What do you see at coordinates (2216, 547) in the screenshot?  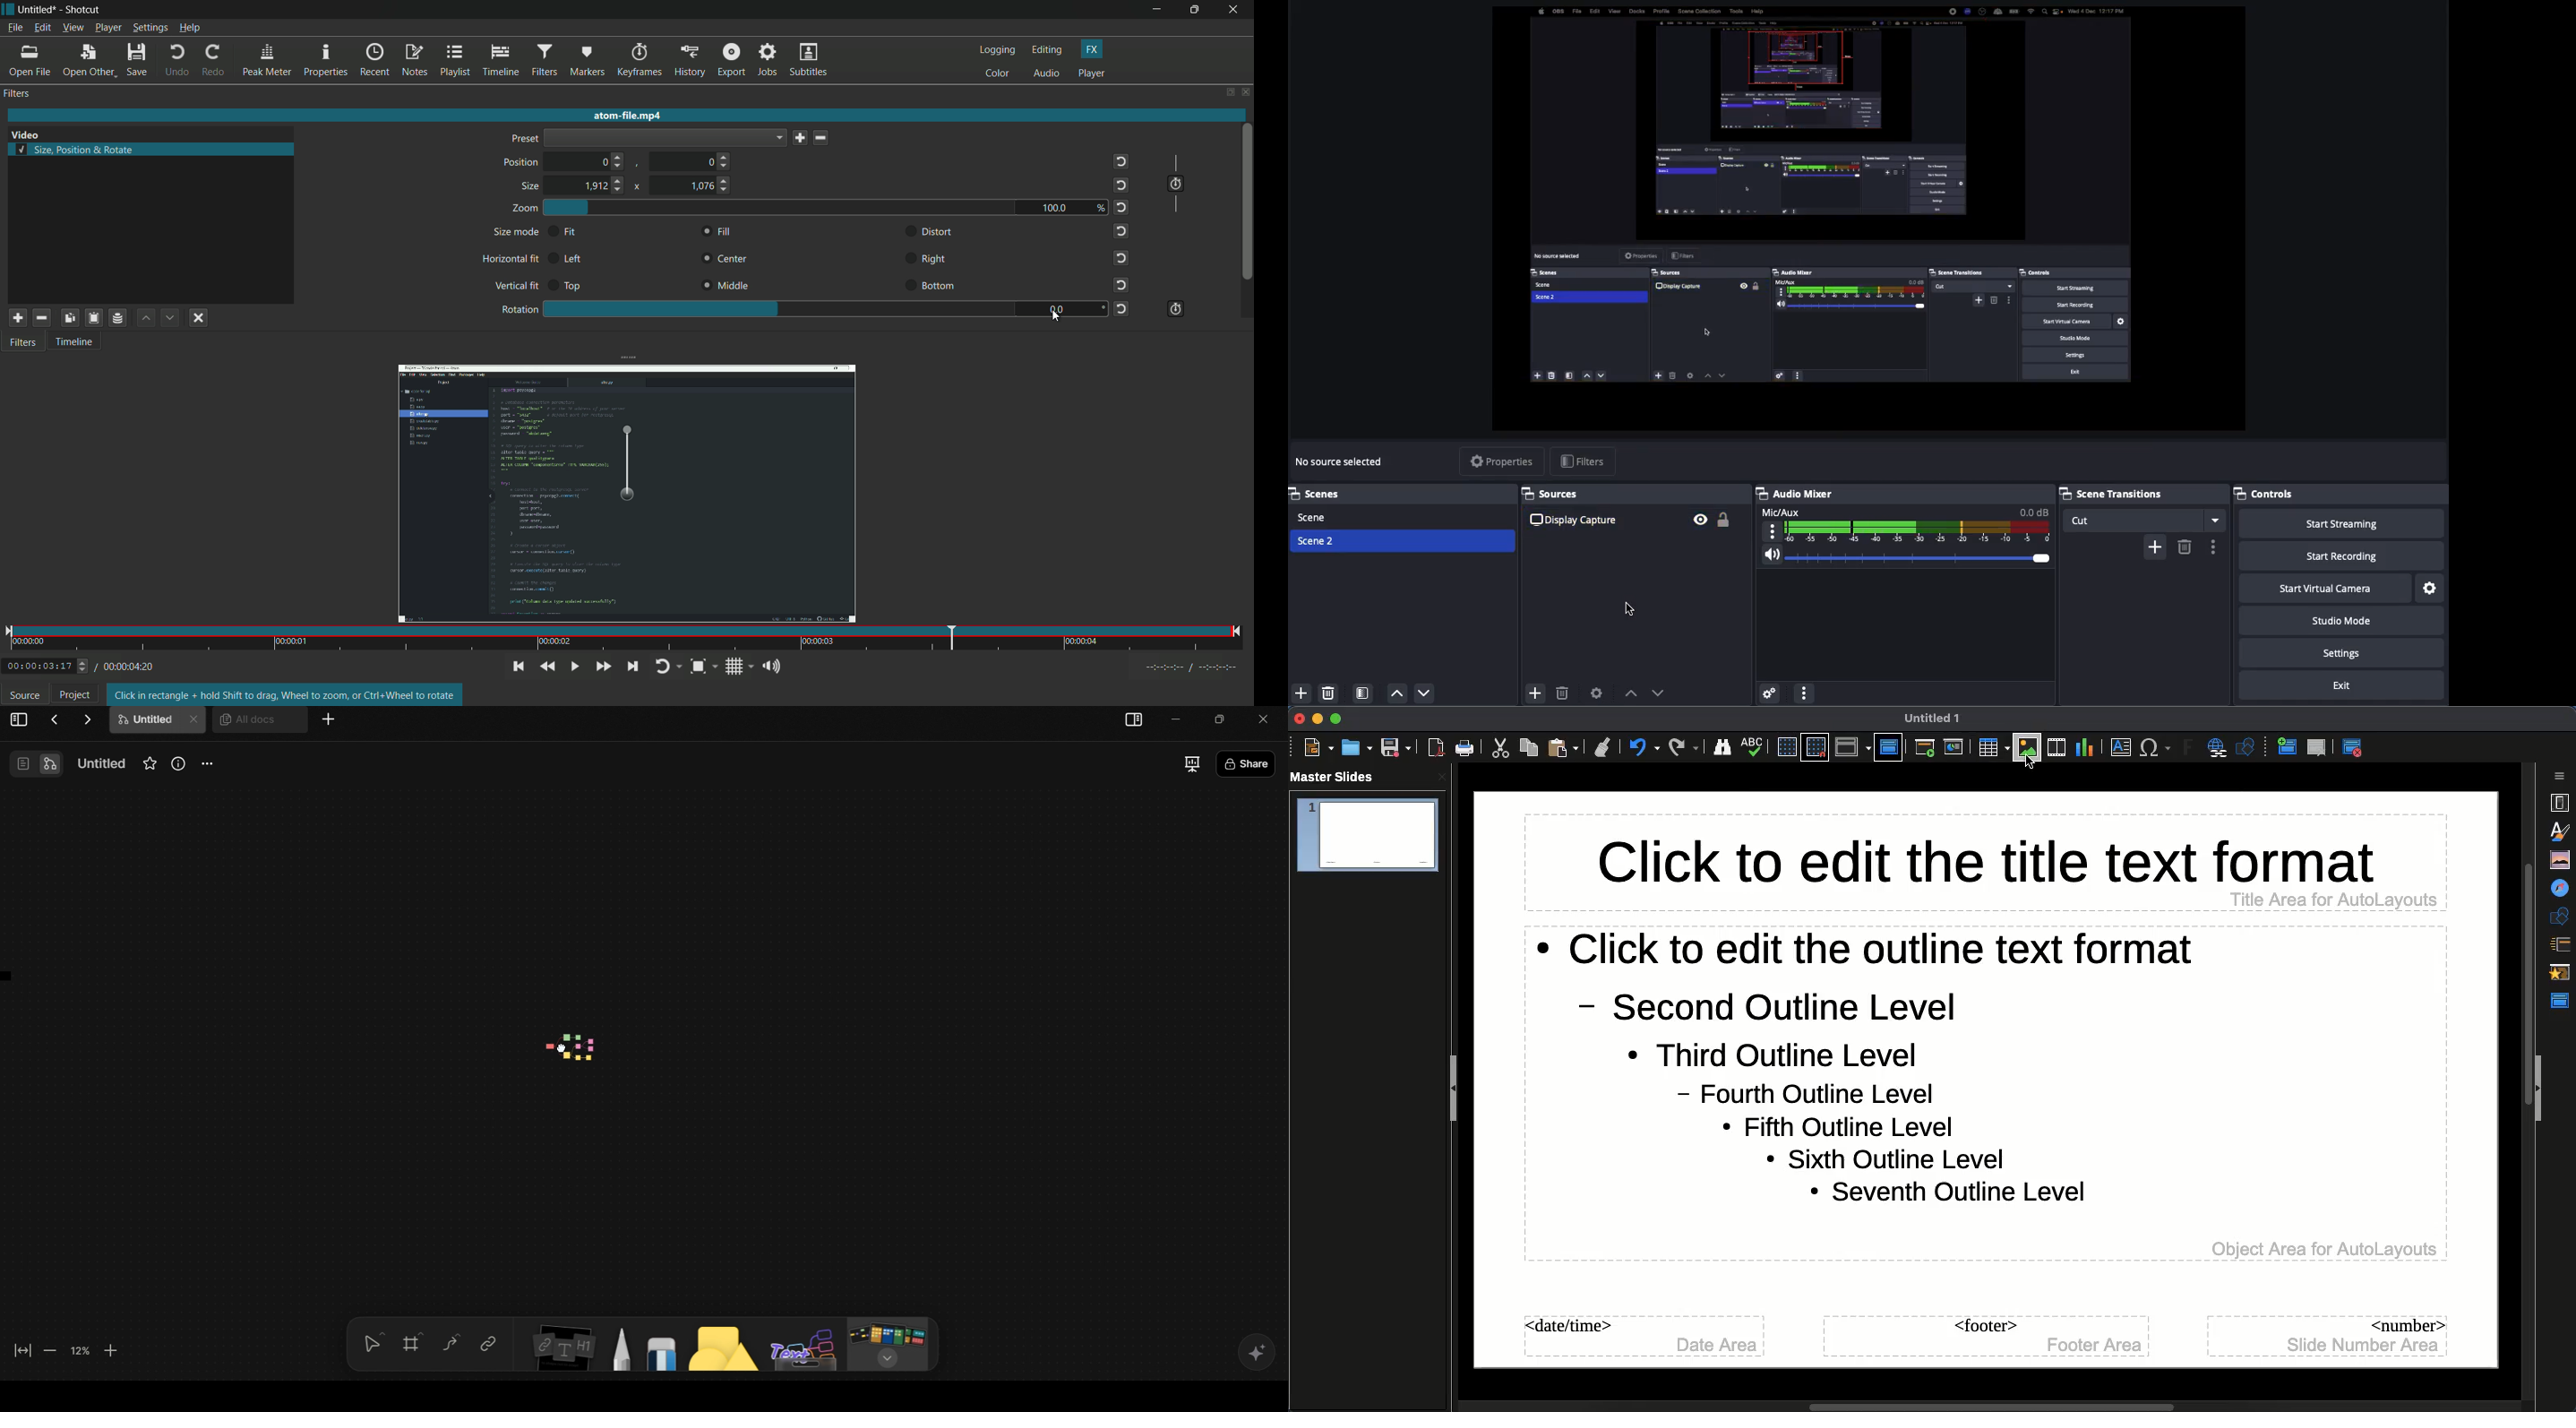 I see `more options` at bounding box center [2216, 547].